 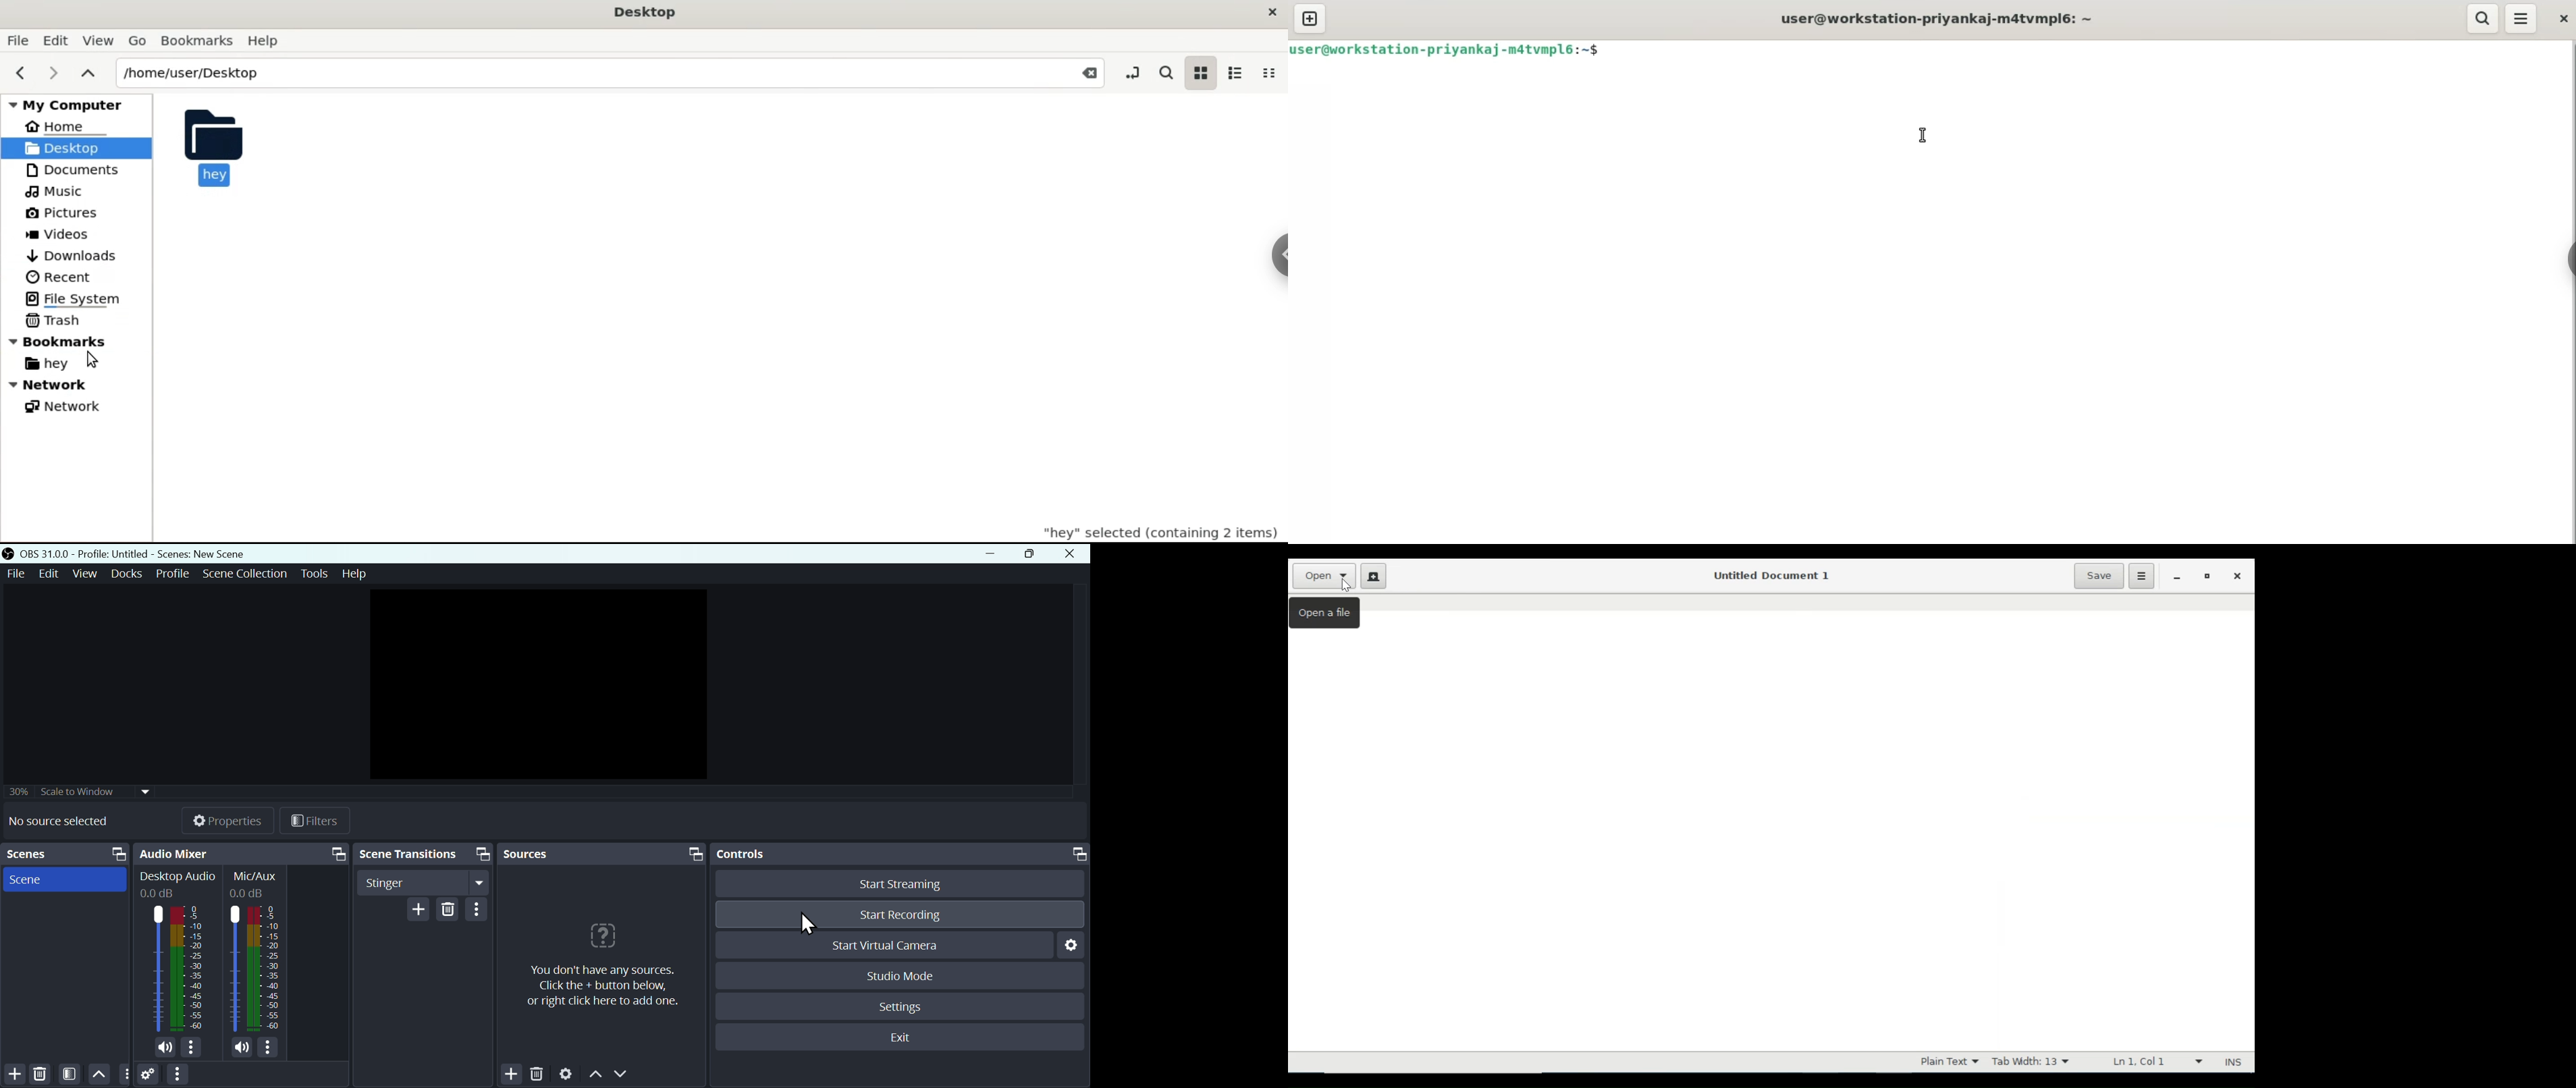 I want to click on Start recording, so click(x=900, y=914).